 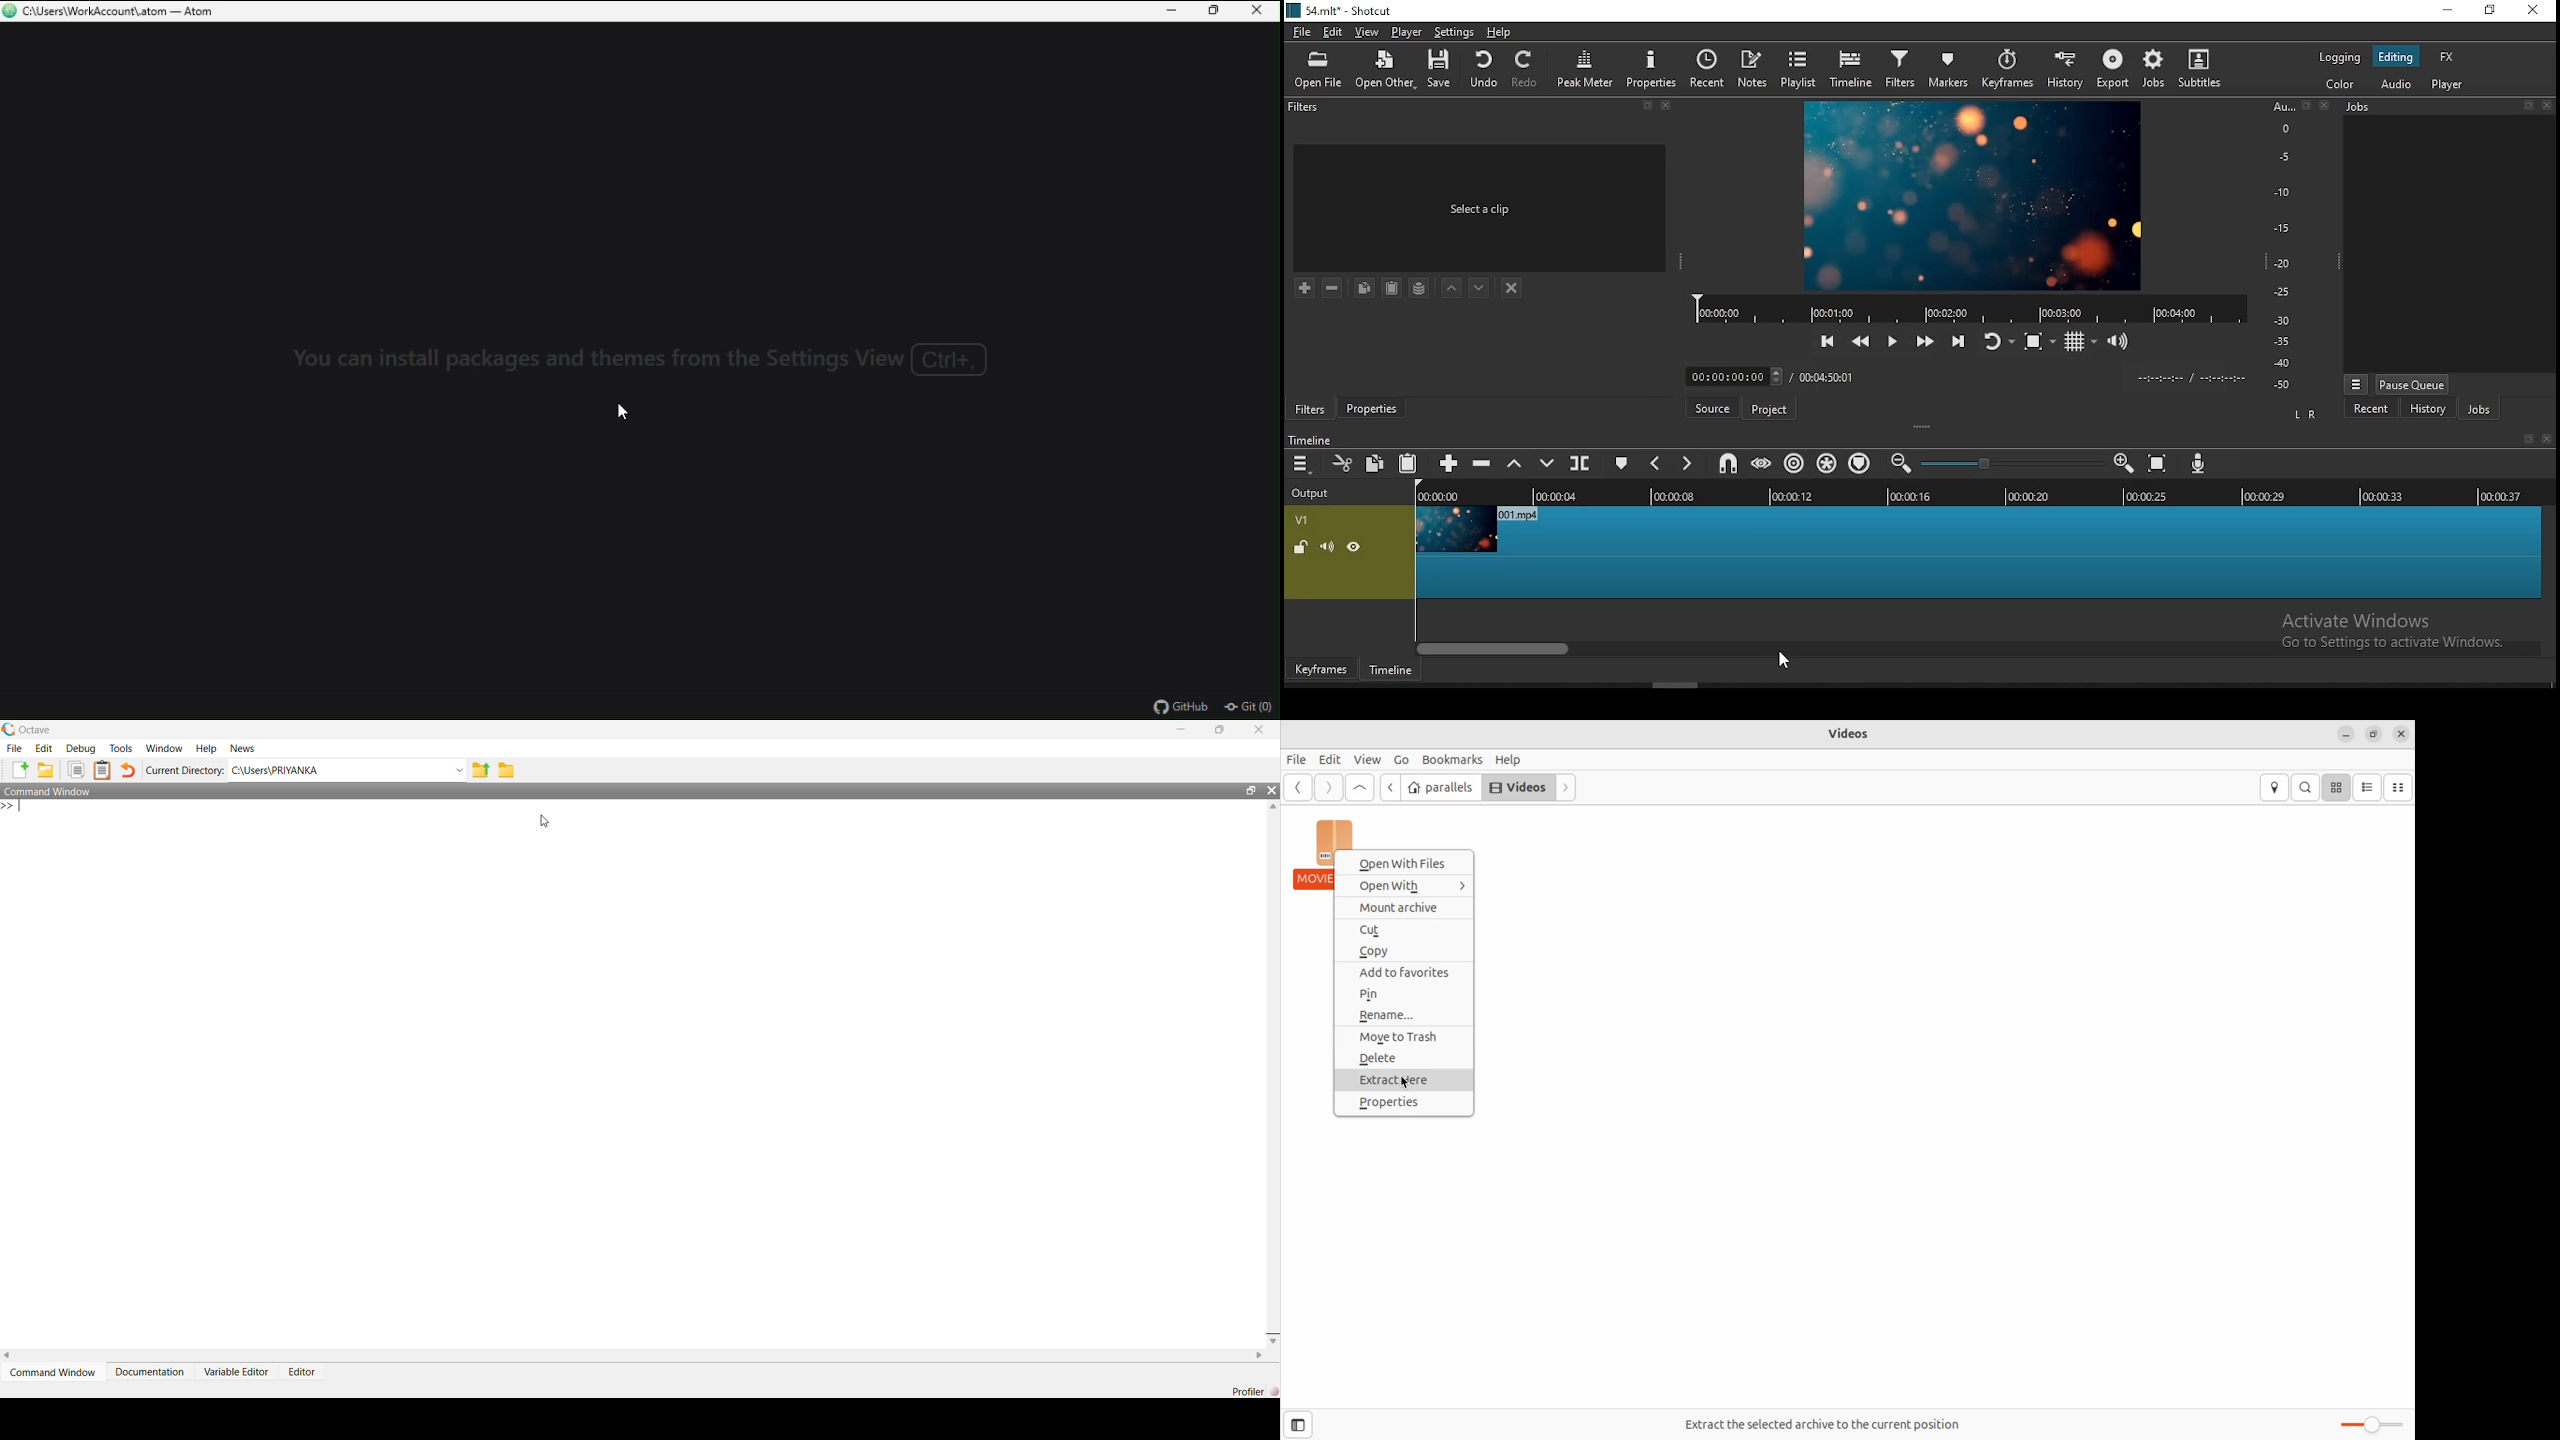 I want to click on play quickly forwards, so click(x=1924, y=340).